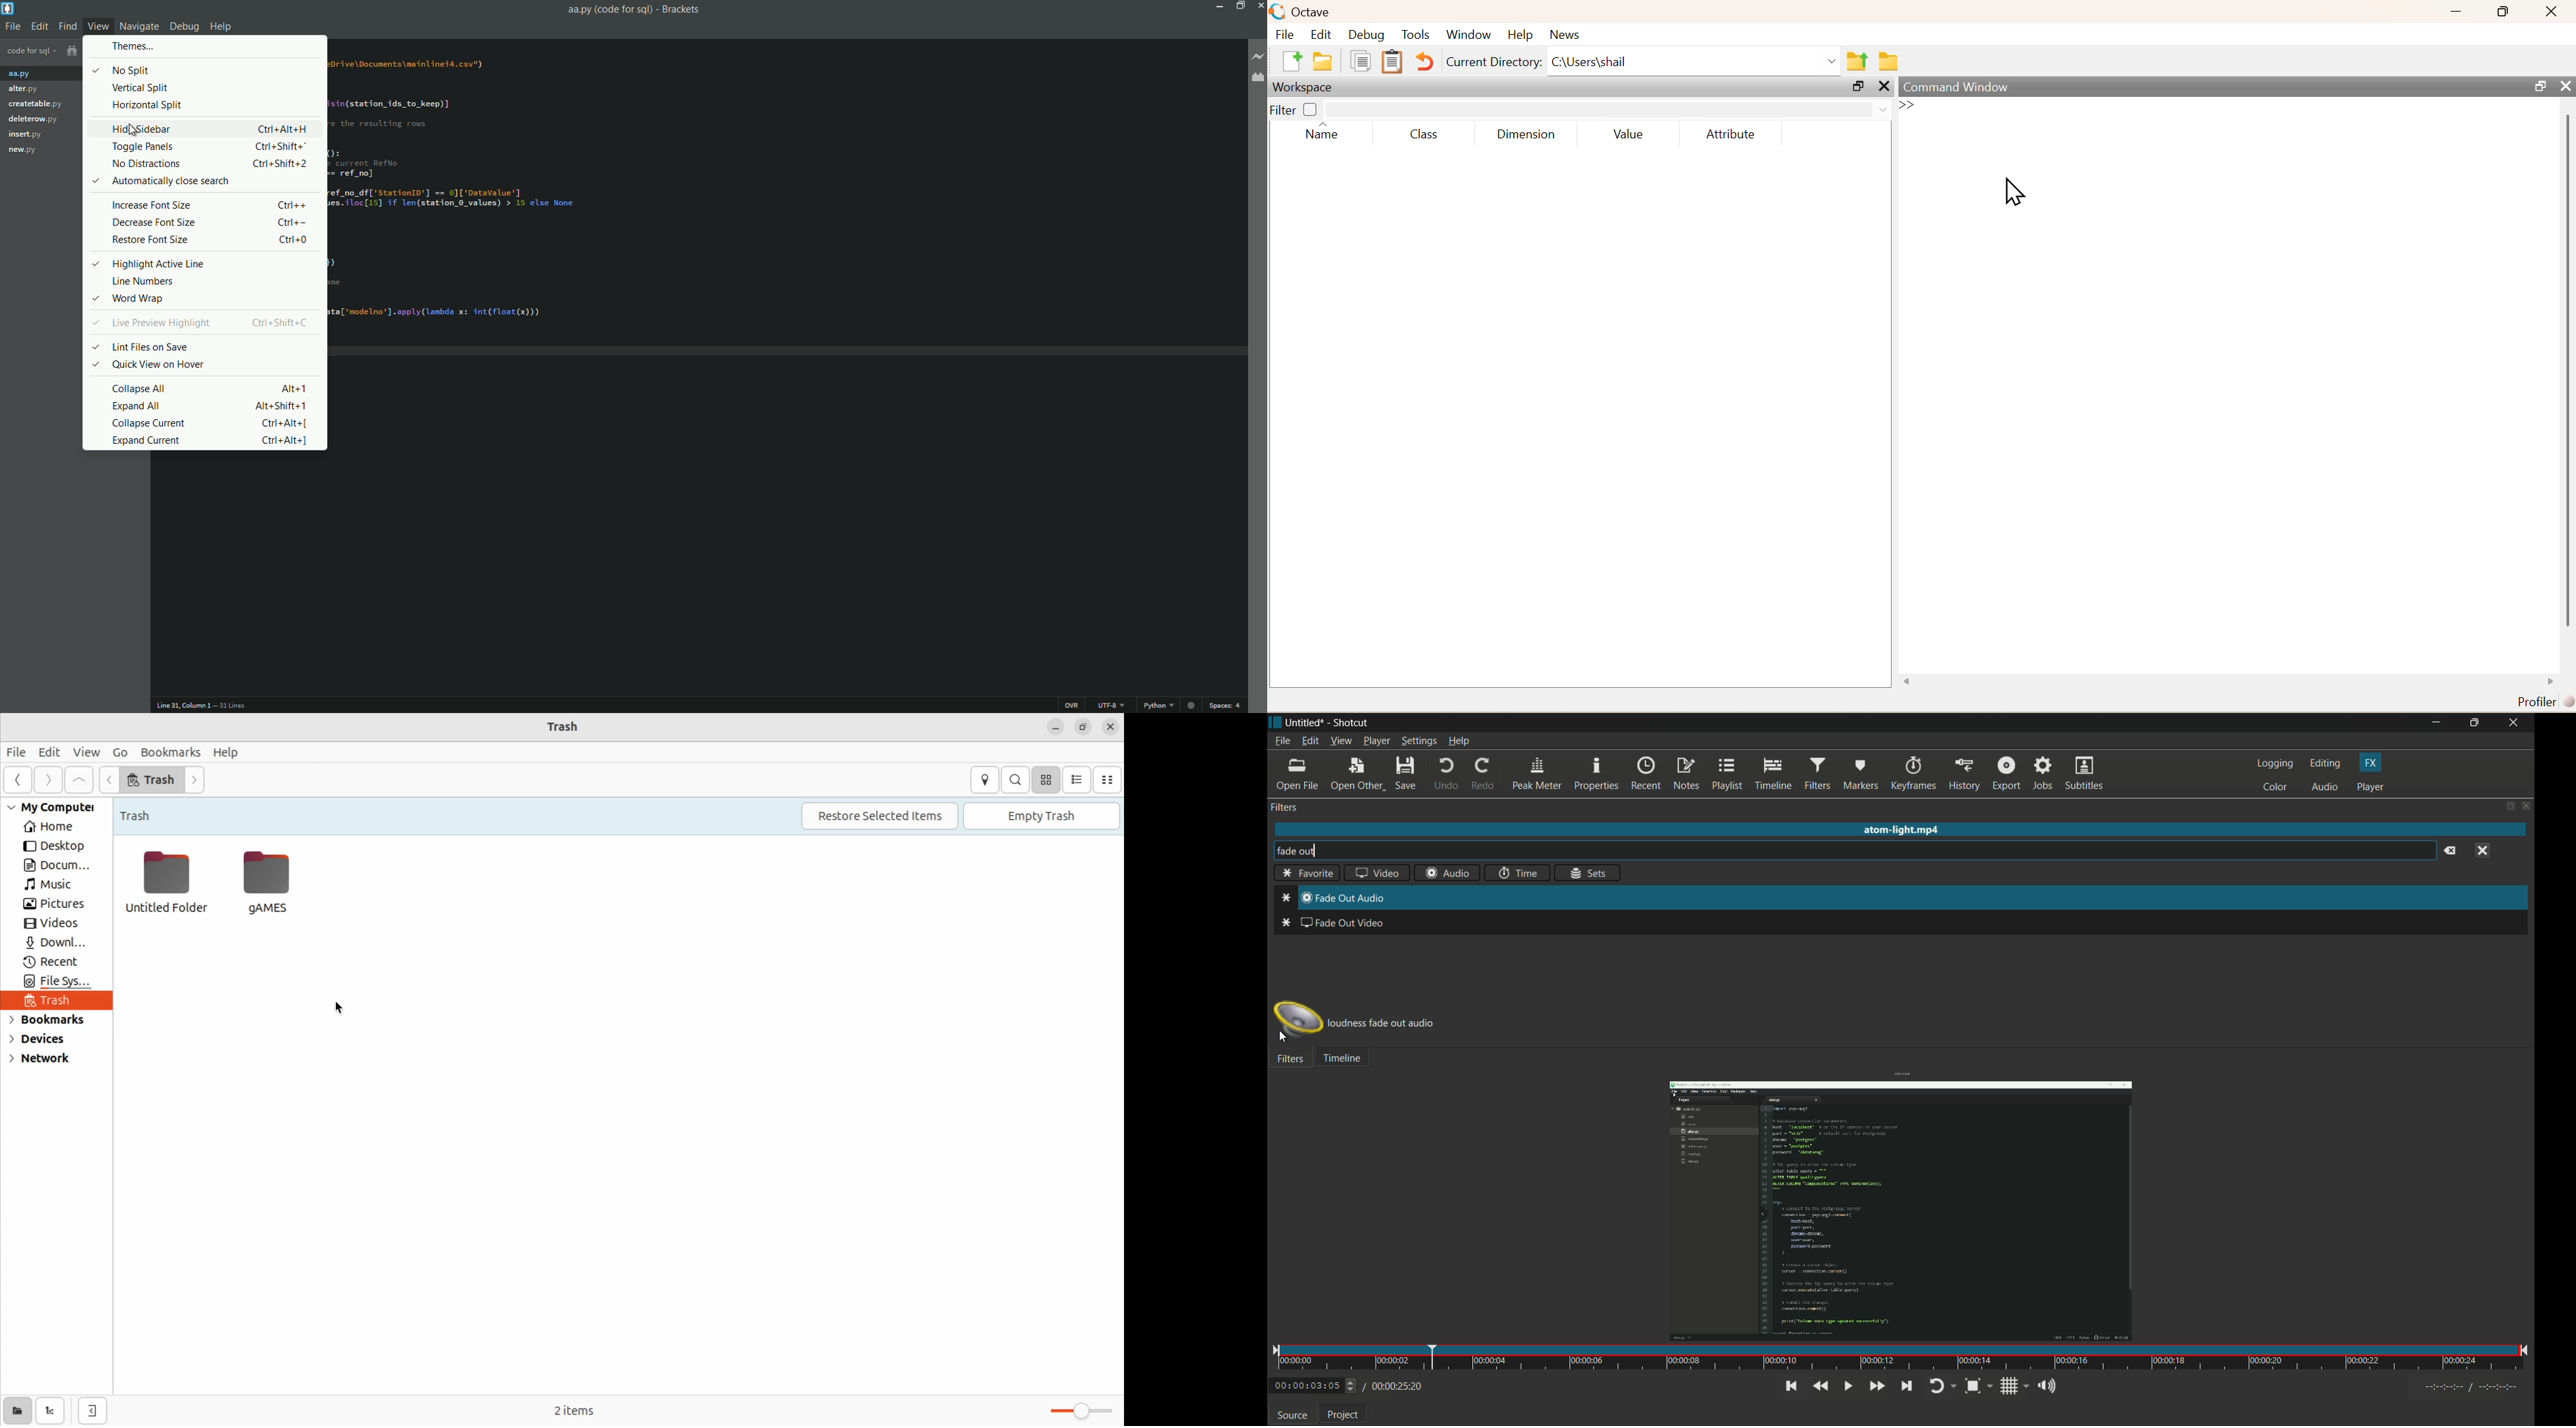 This screenshot has height=1428, width=2576. What do you see at coordinates (108, 779) in the screenshot?
I see `back` at bounding box center [108, 779].